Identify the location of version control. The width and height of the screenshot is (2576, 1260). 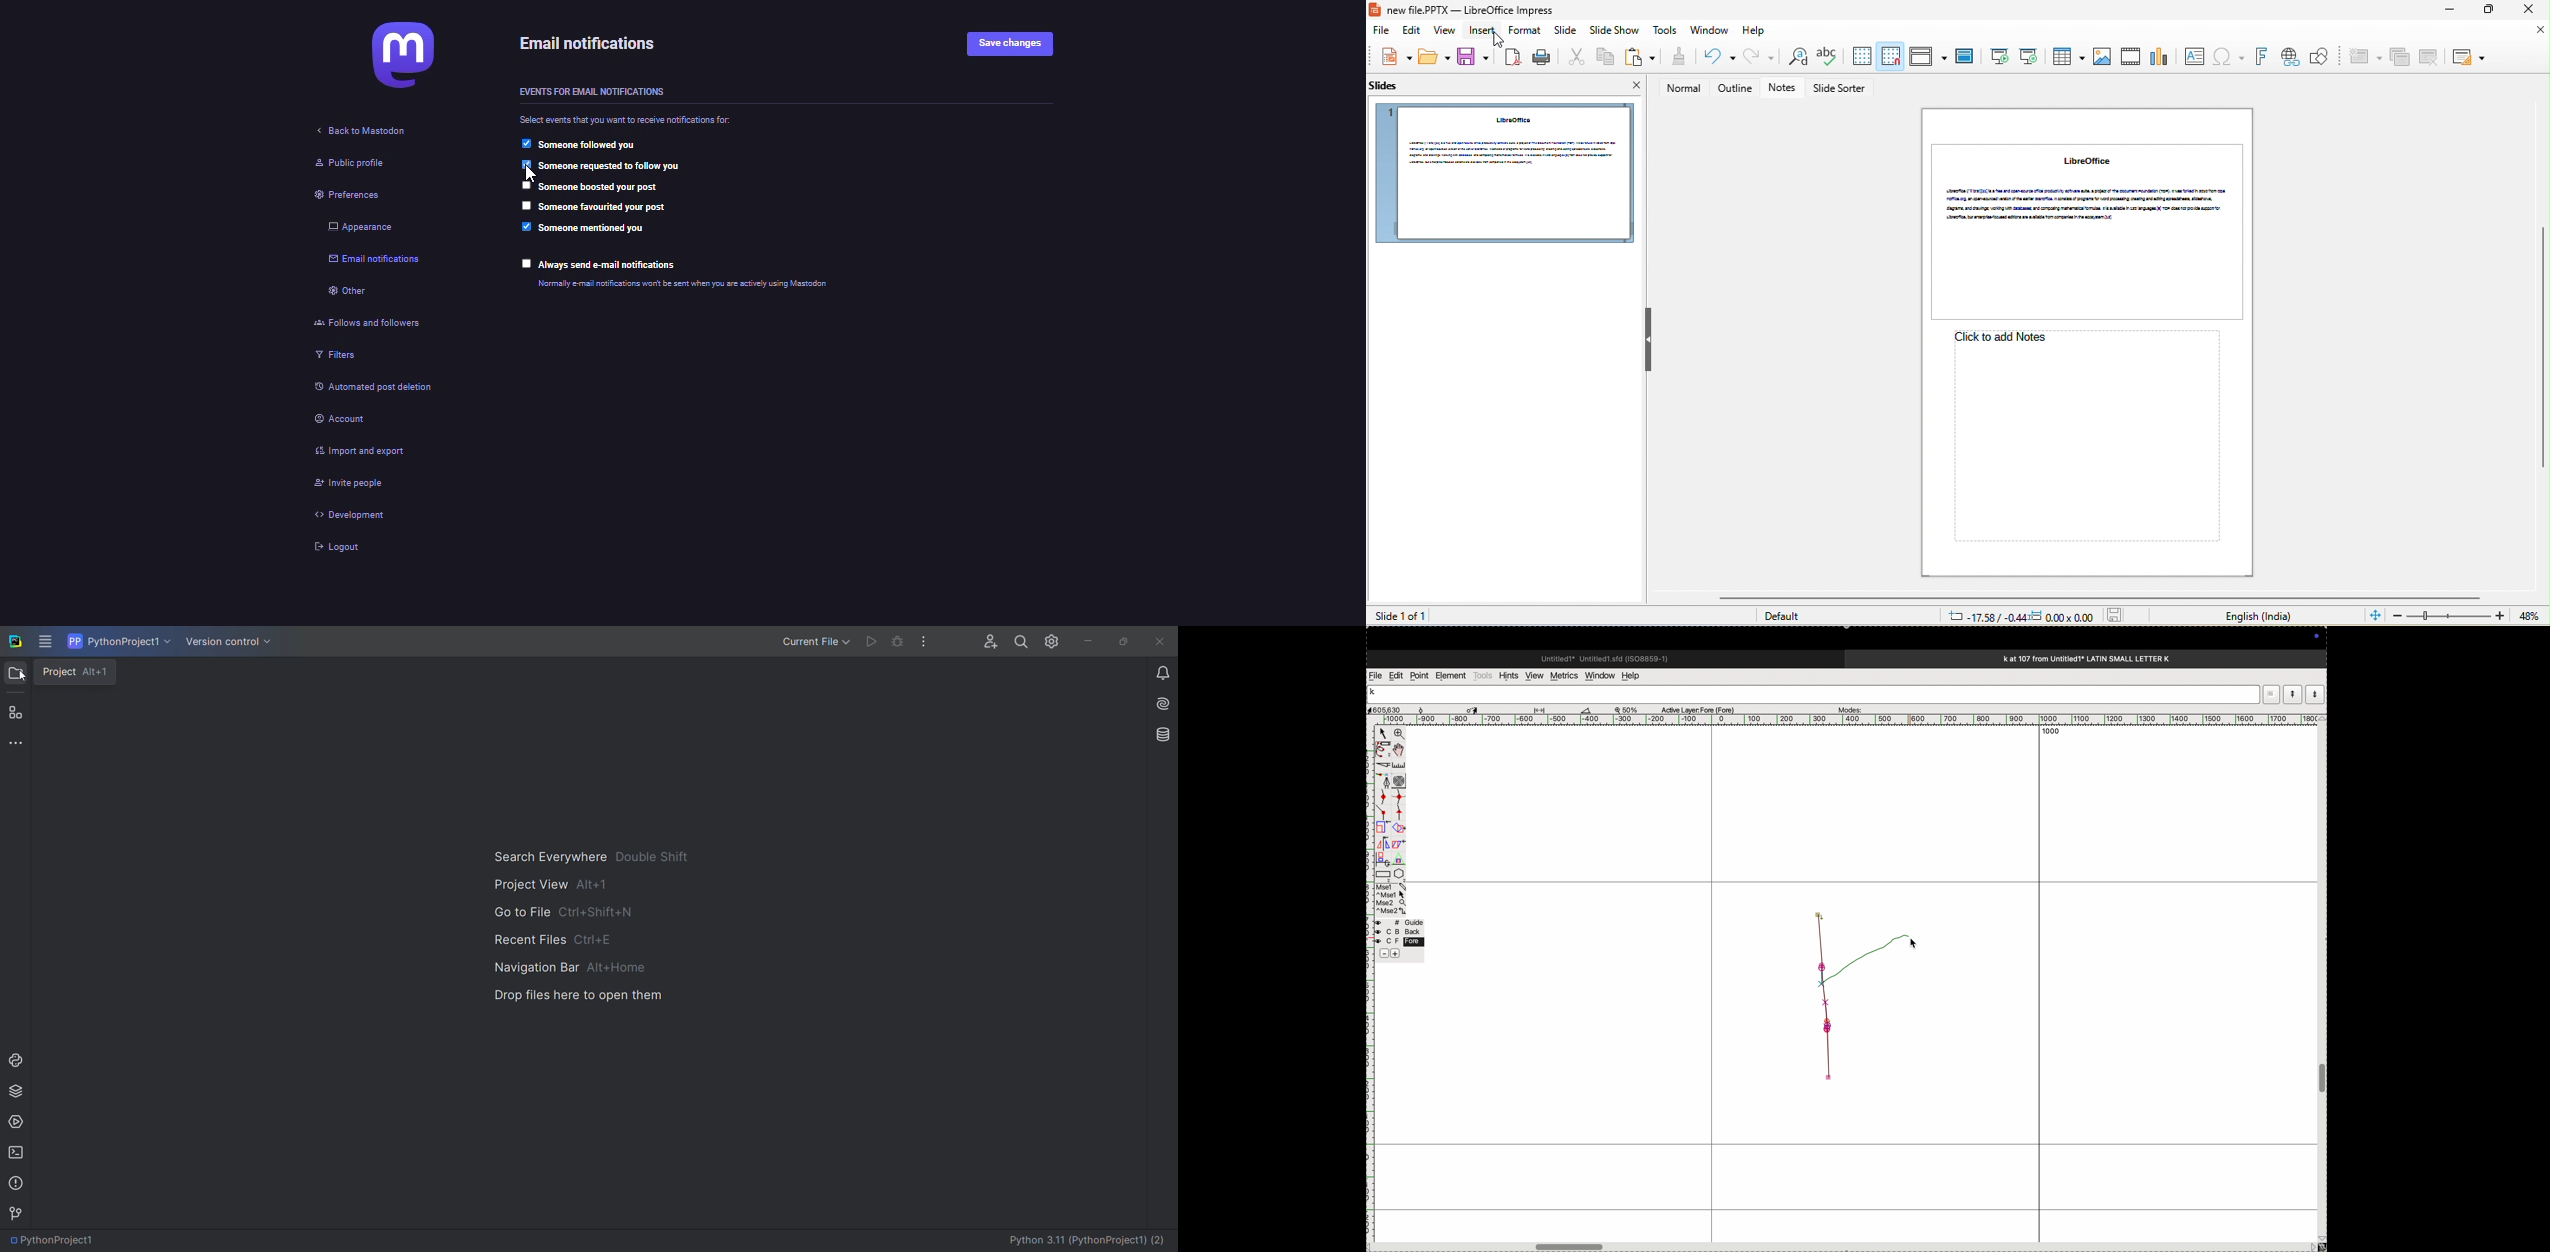
(17, 1211).